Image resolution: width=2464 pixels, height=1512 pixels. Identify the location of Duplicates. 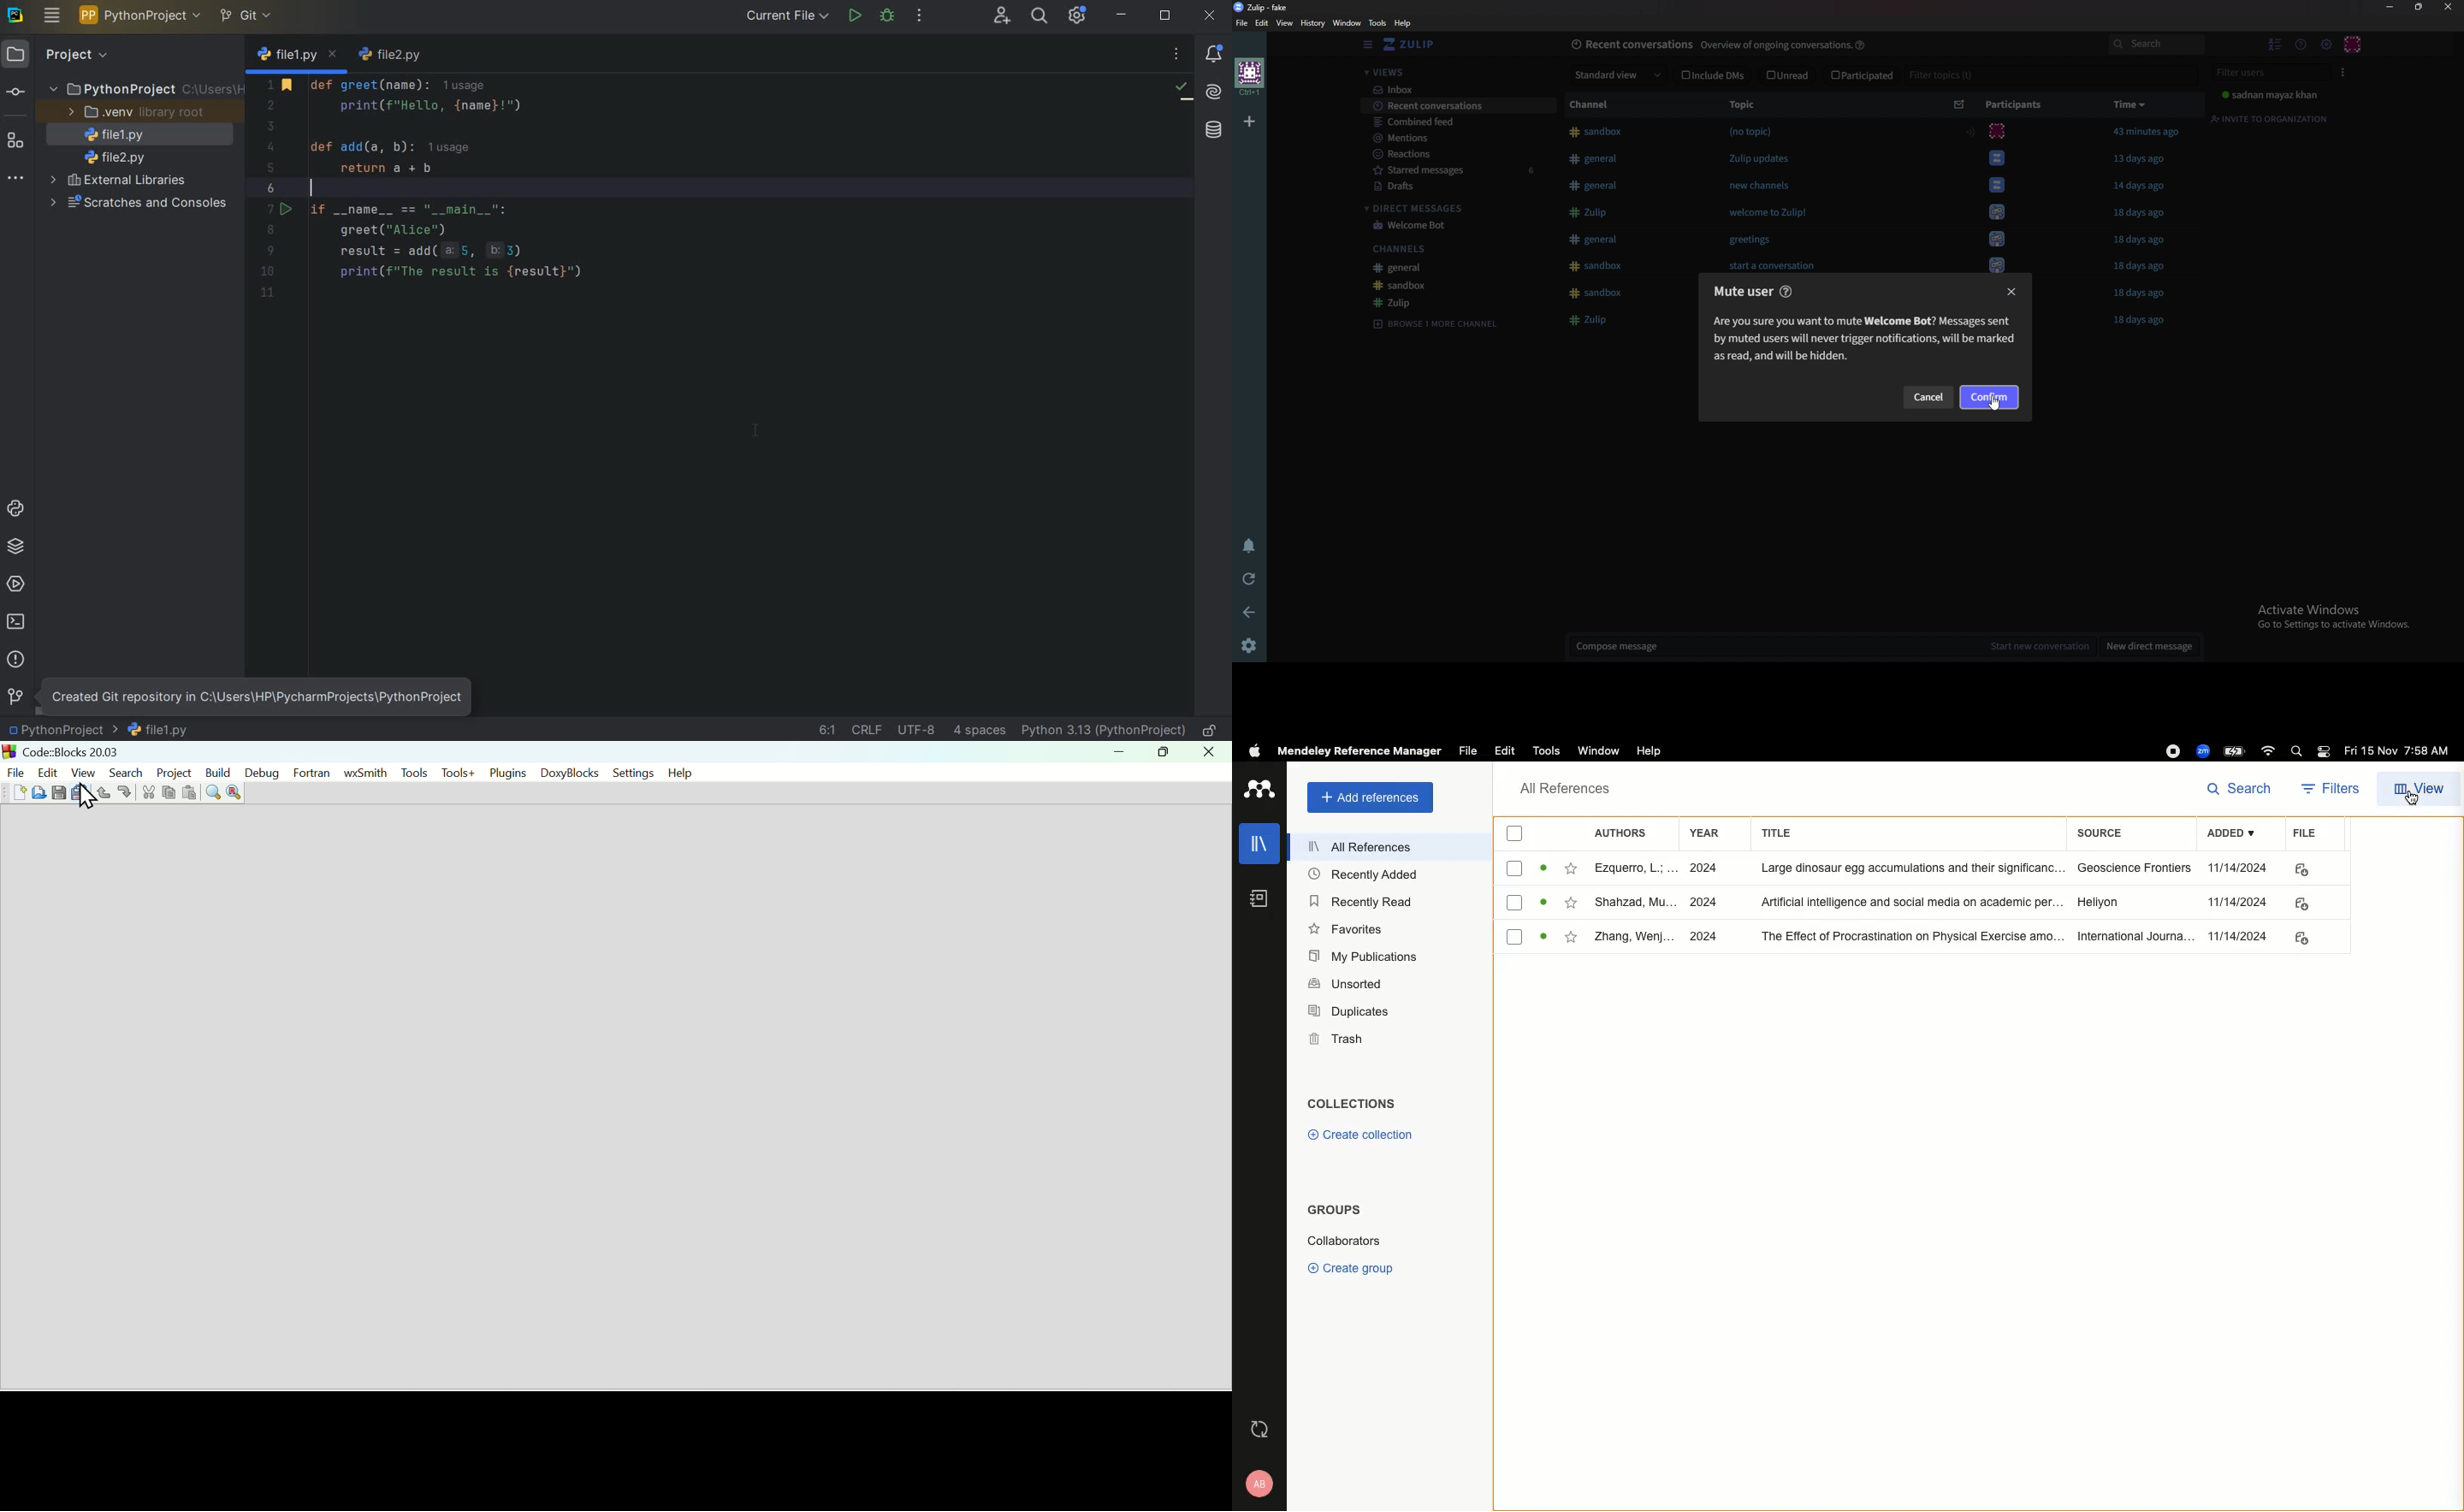
(1347, 1013).